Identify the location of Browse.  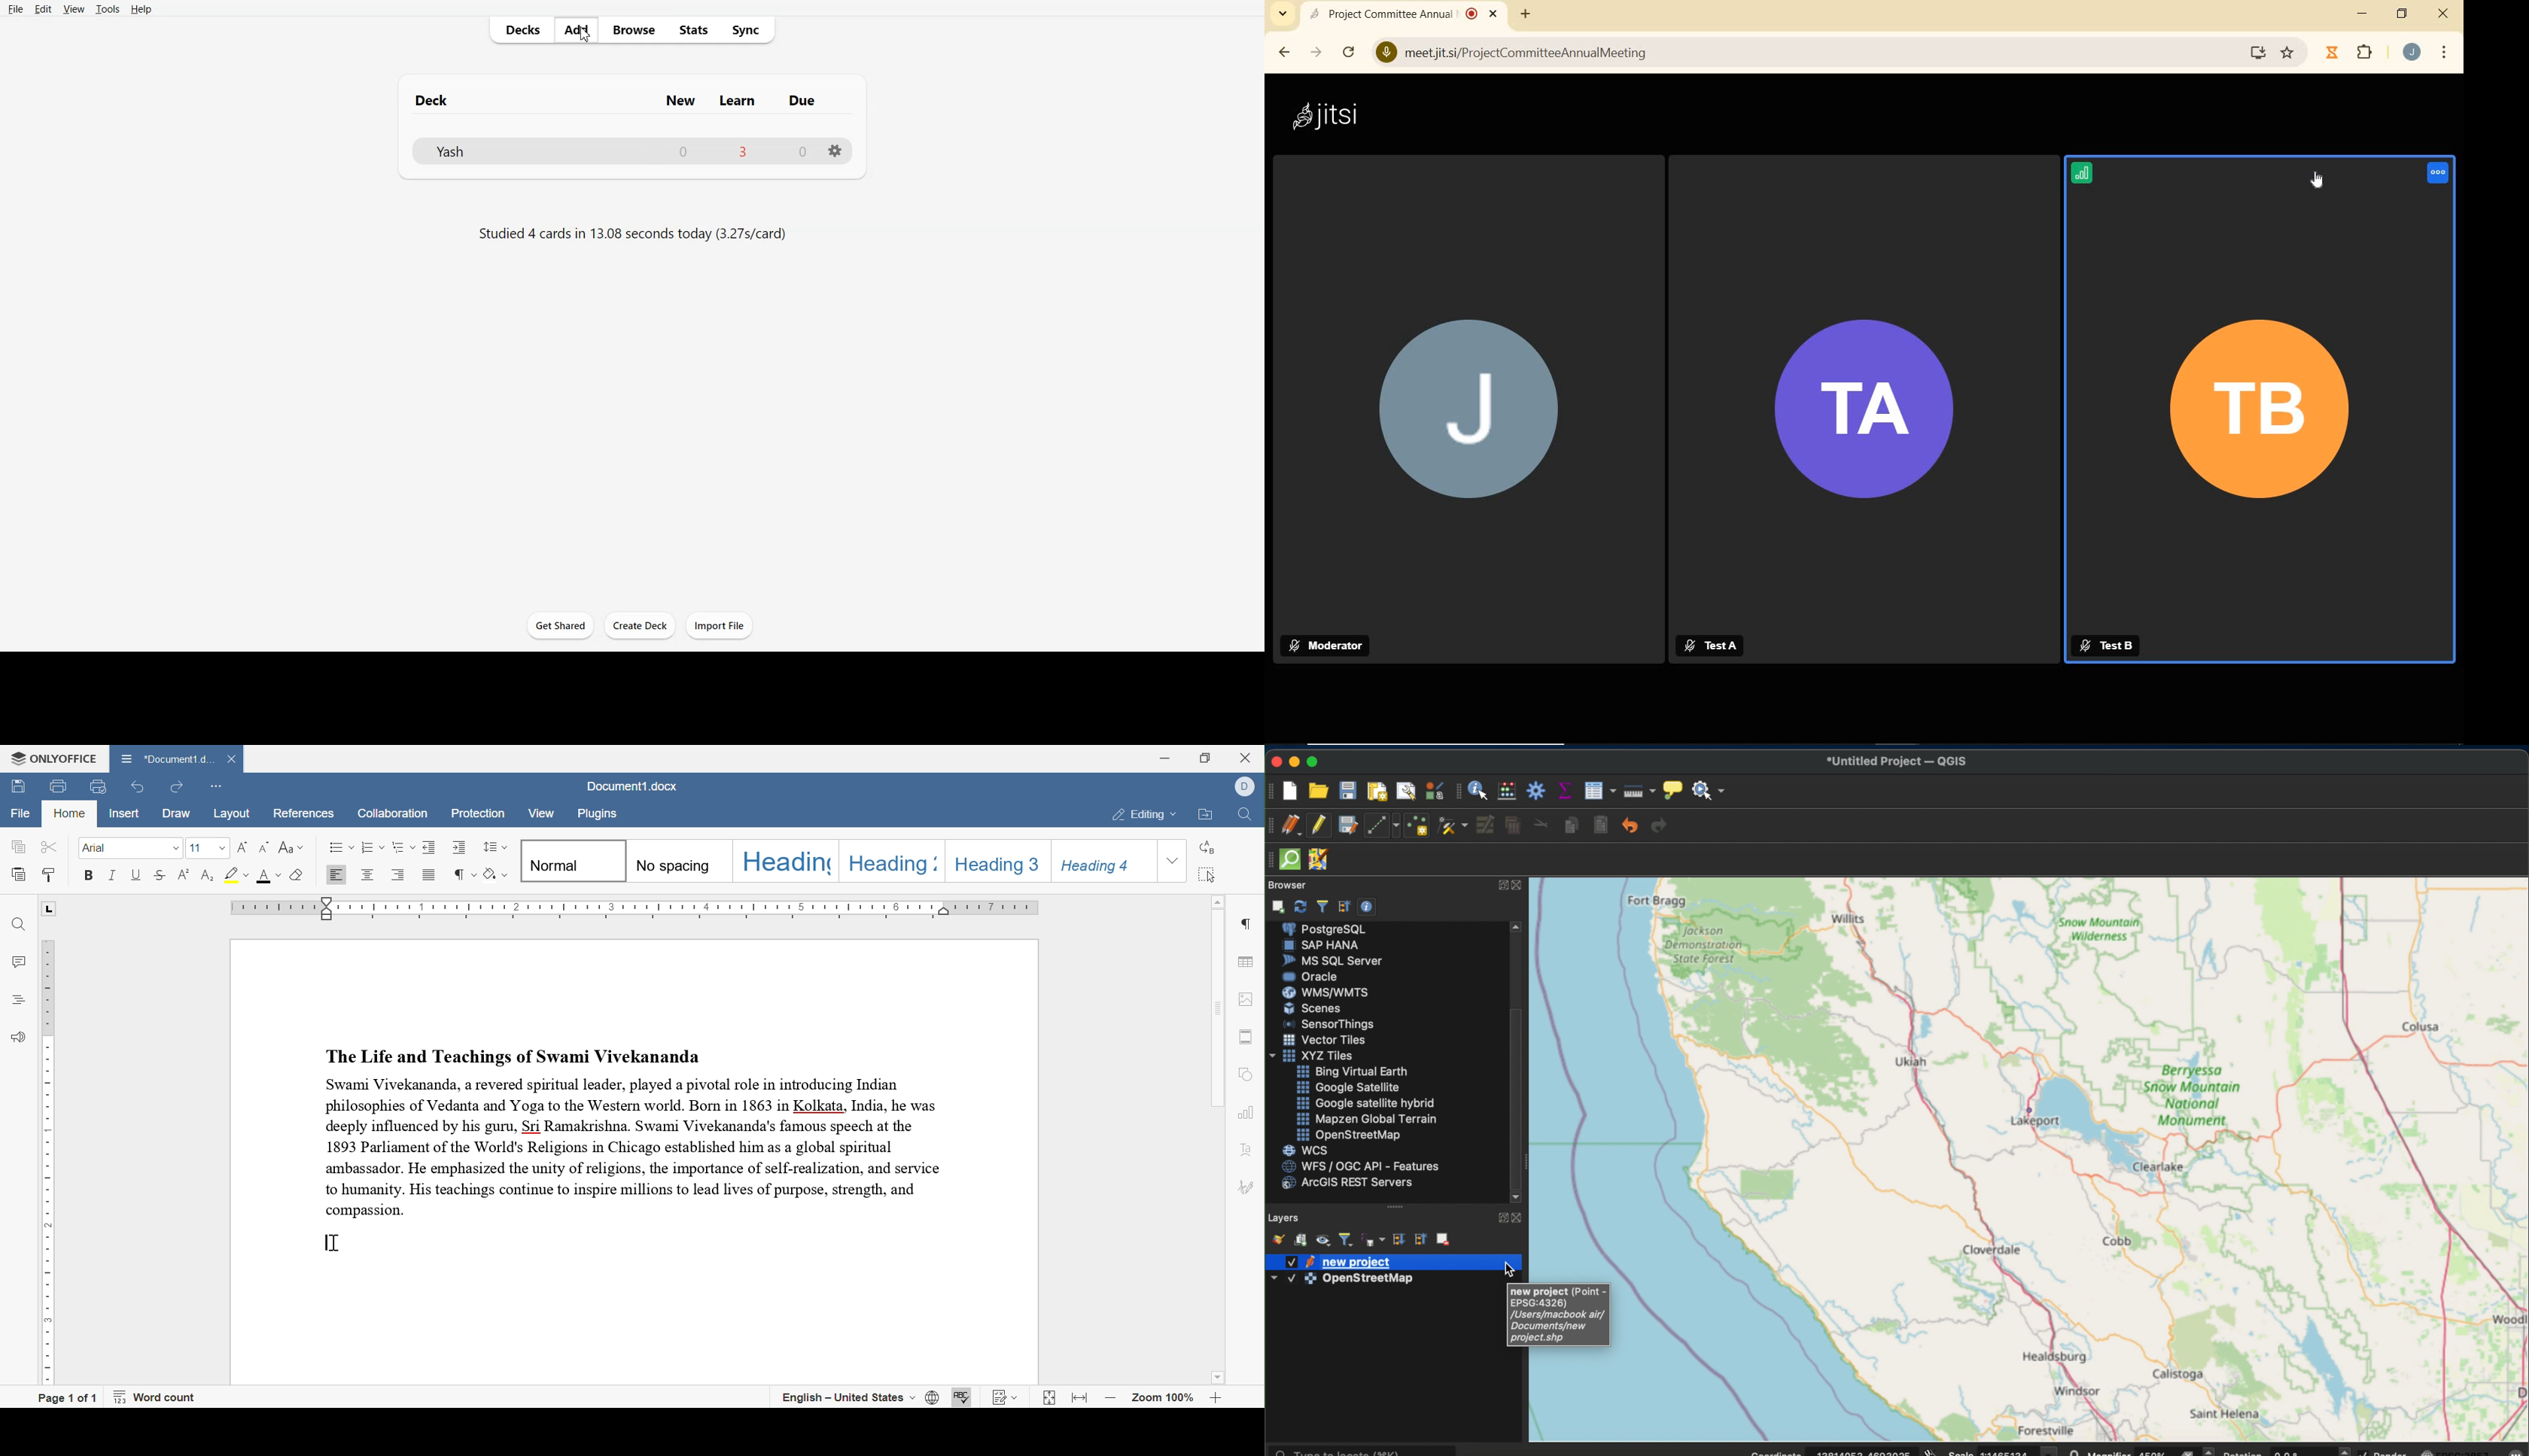
(634, 30).